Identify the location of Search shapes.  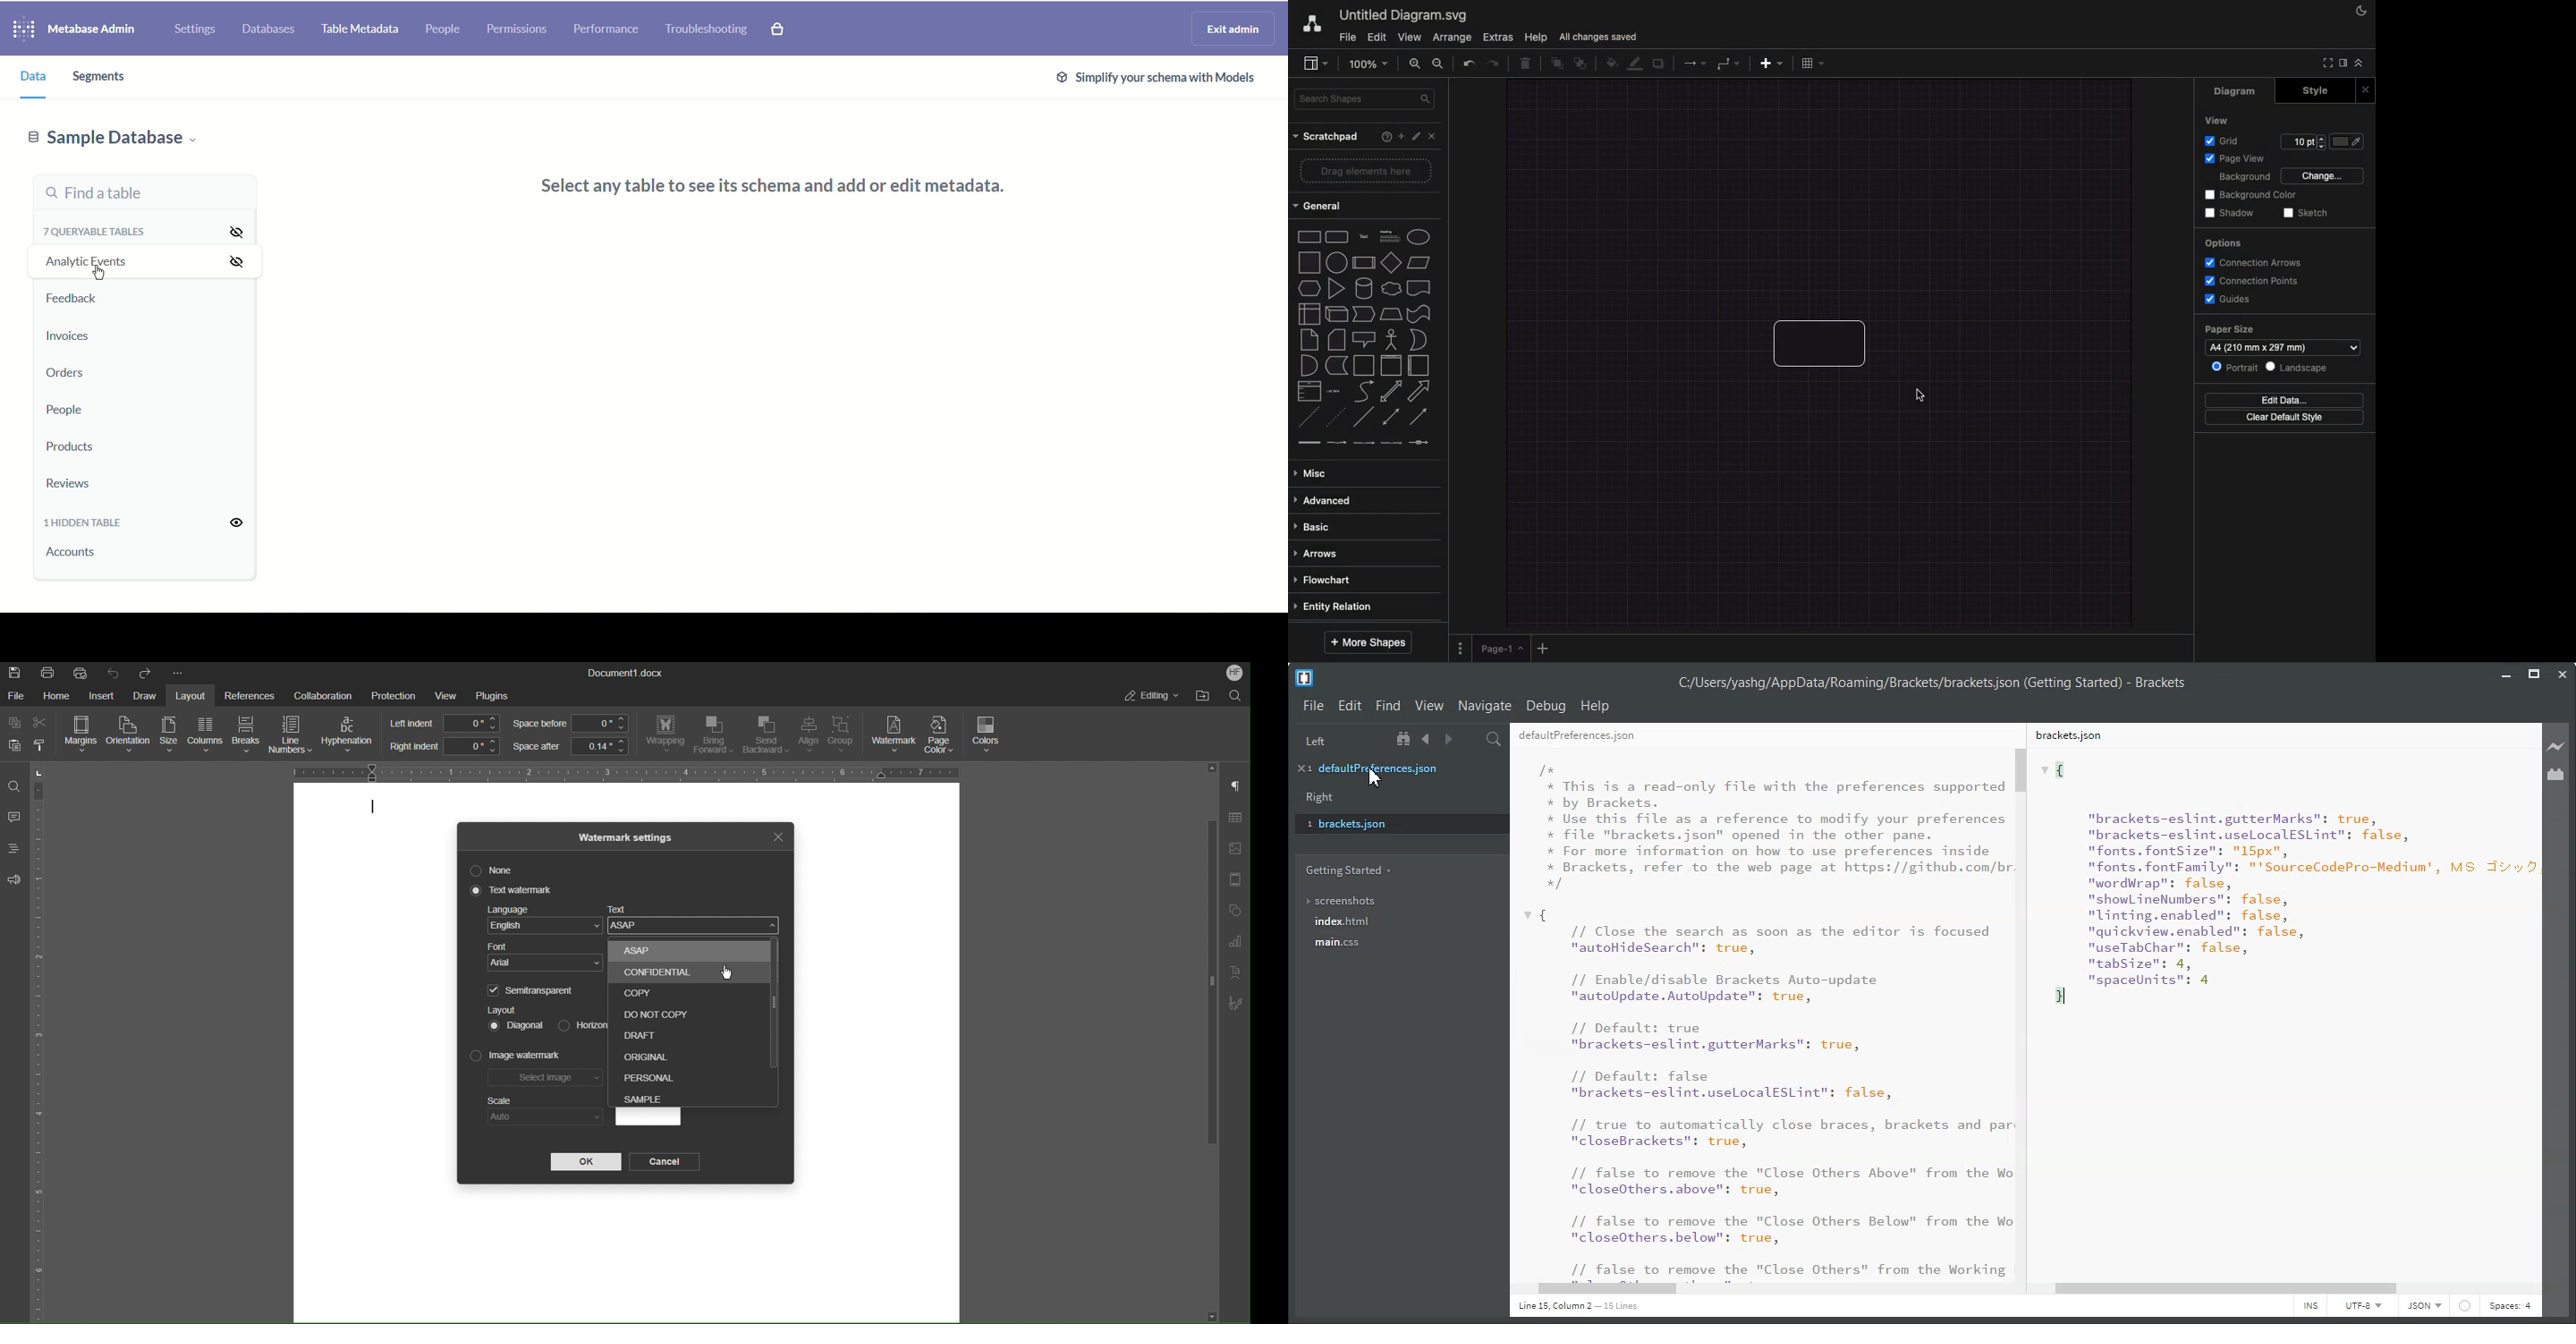
(1362, 100).